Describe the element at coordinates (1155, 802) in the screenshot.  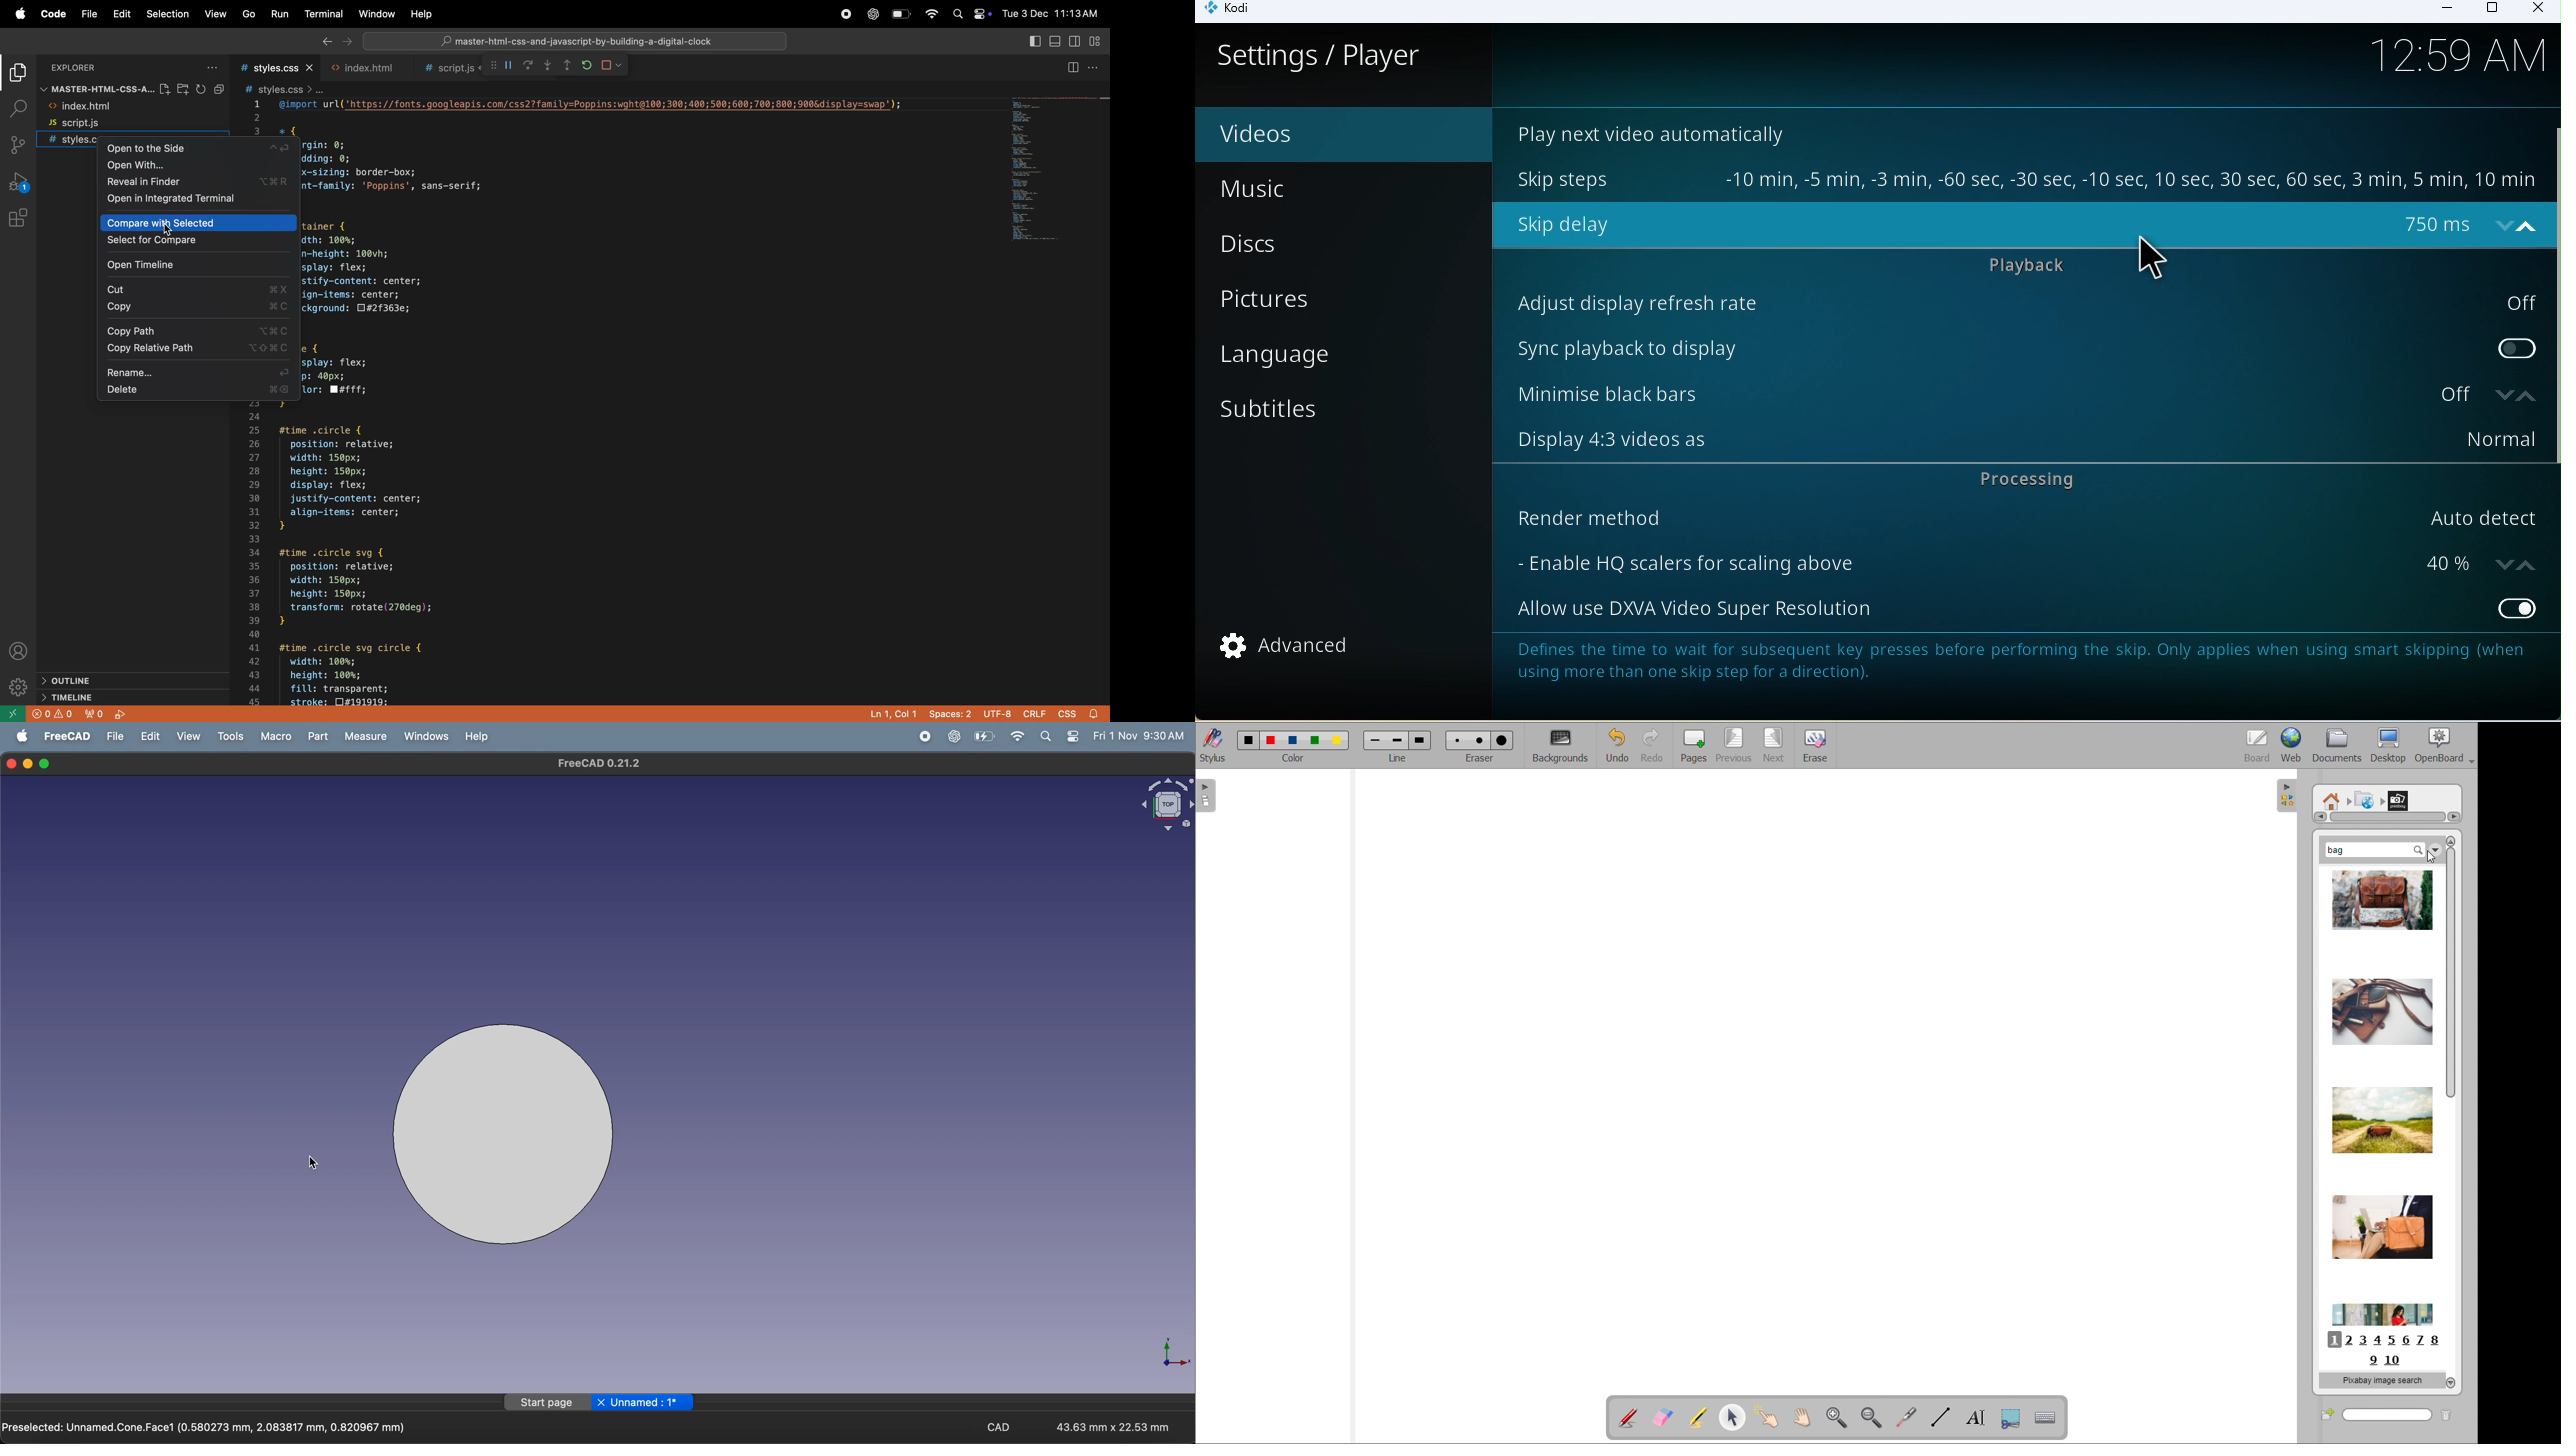
I see `object view` at that location.